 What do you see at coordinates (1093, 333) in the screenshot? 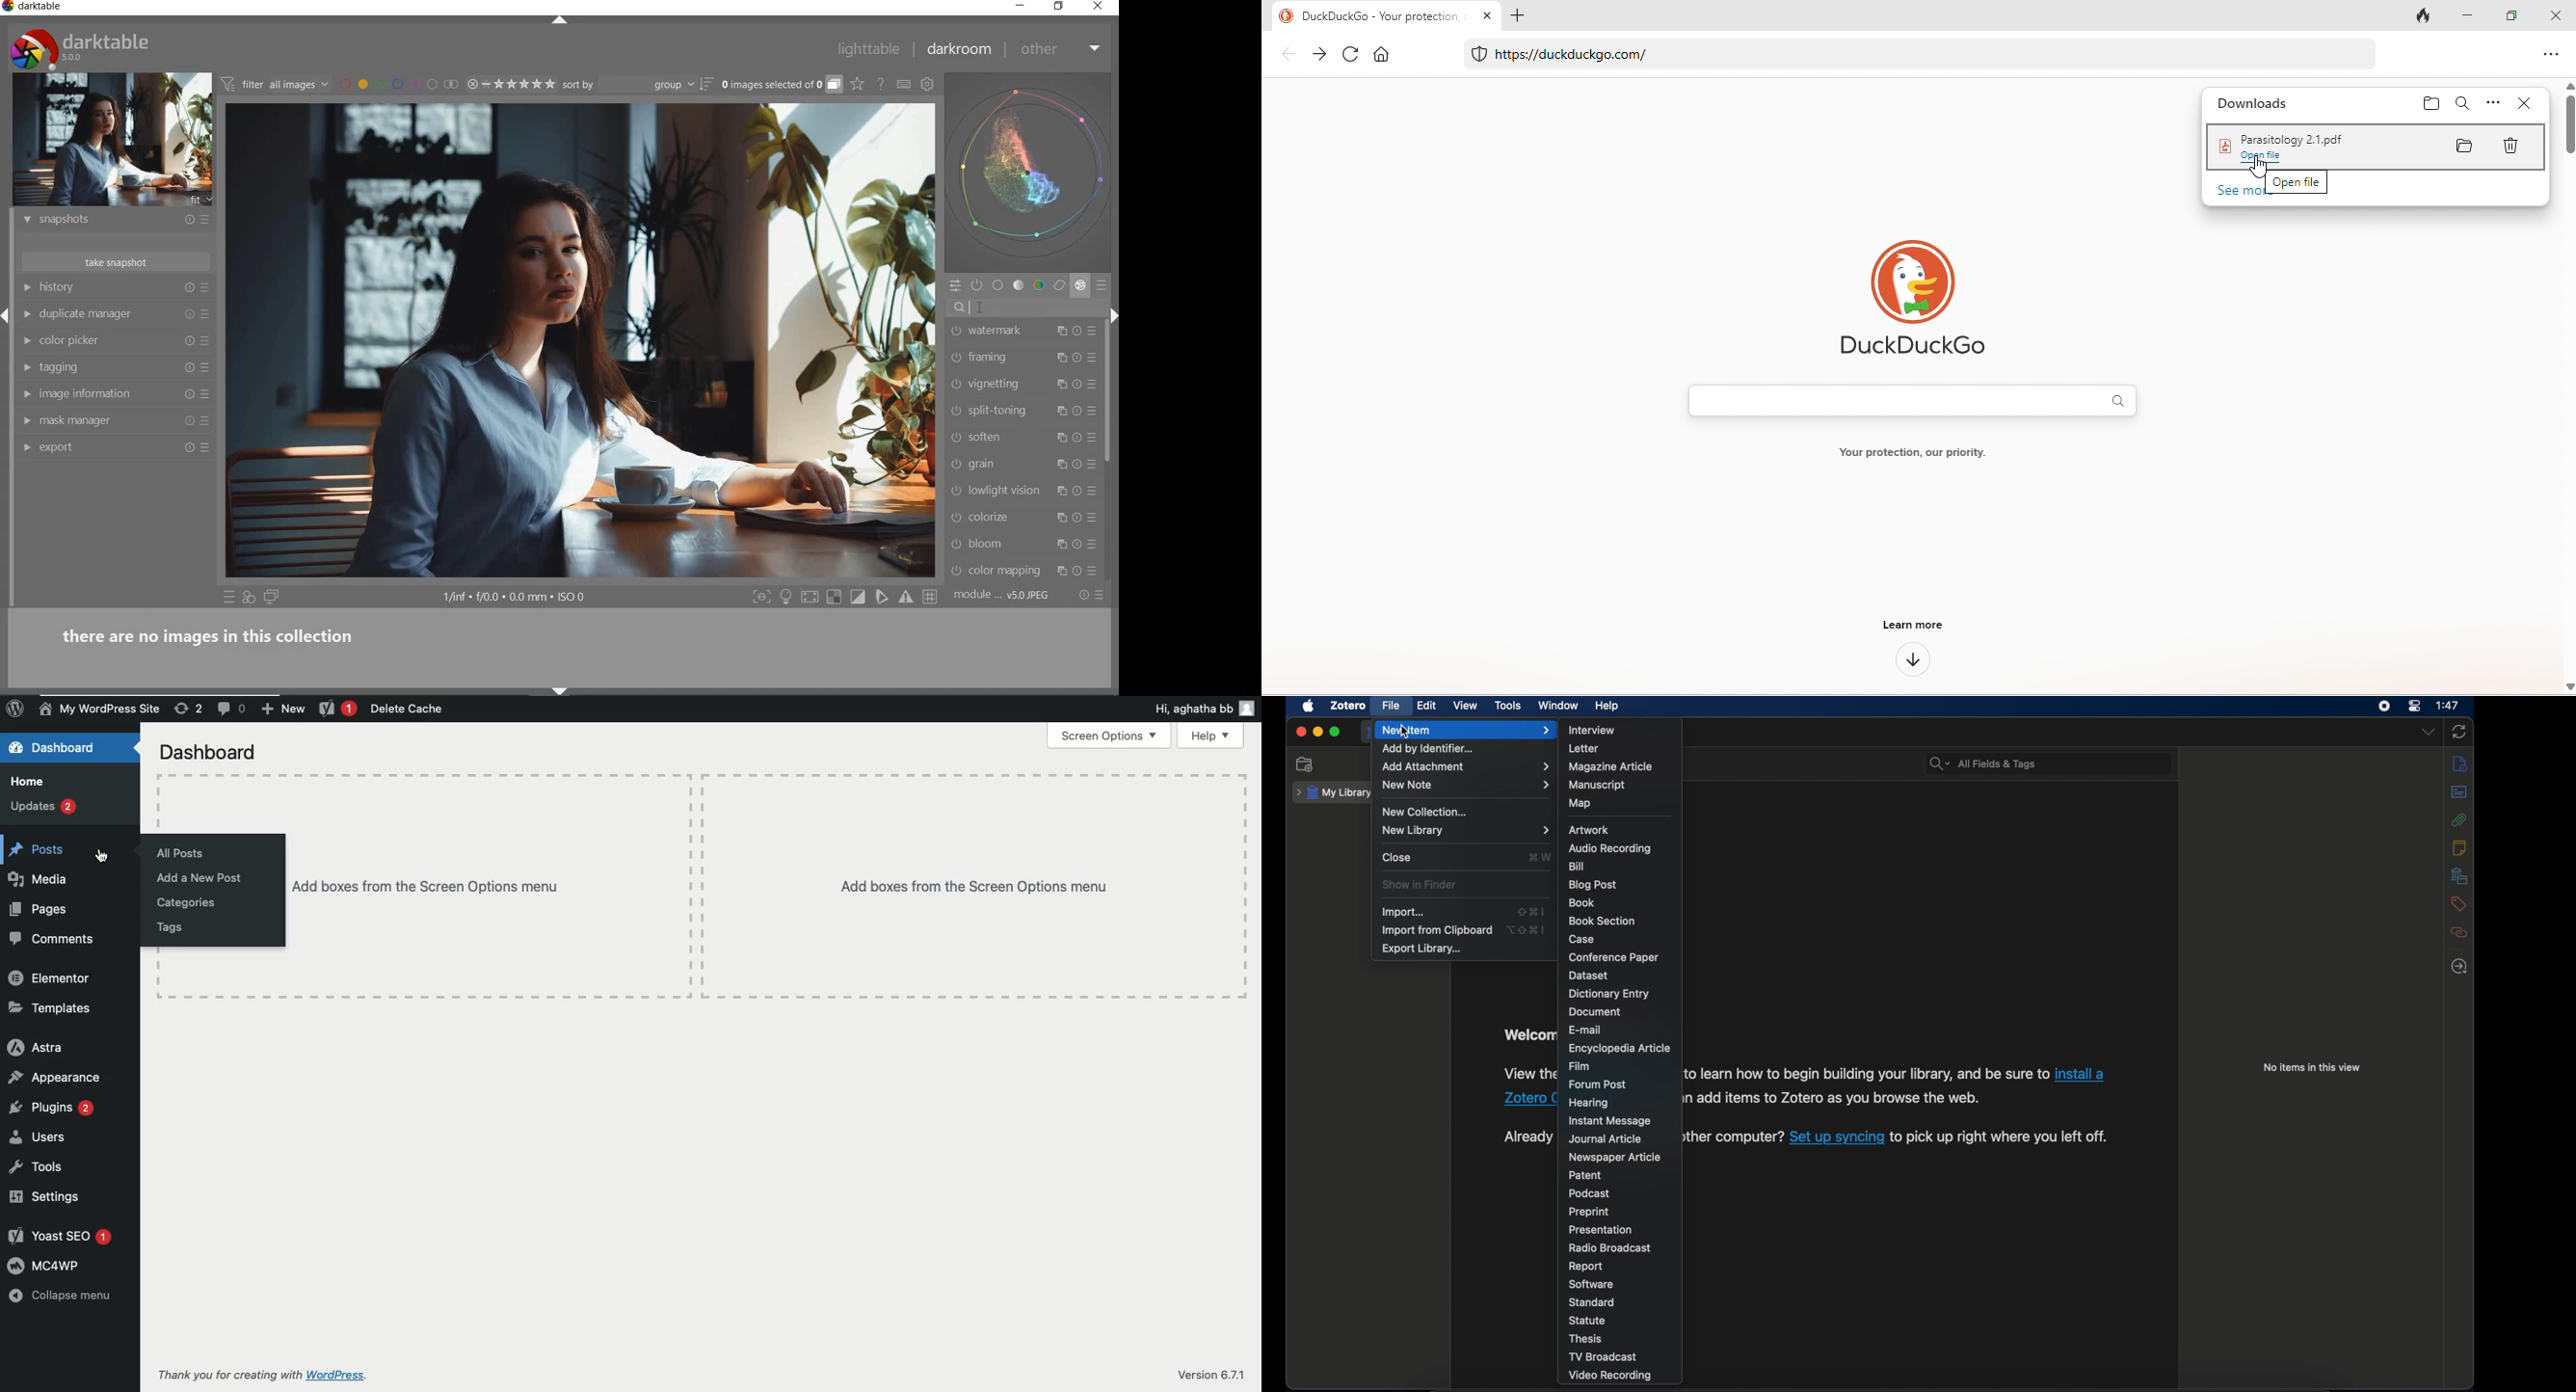
I see `preset and preferences` at bounding box center [1093, 333].